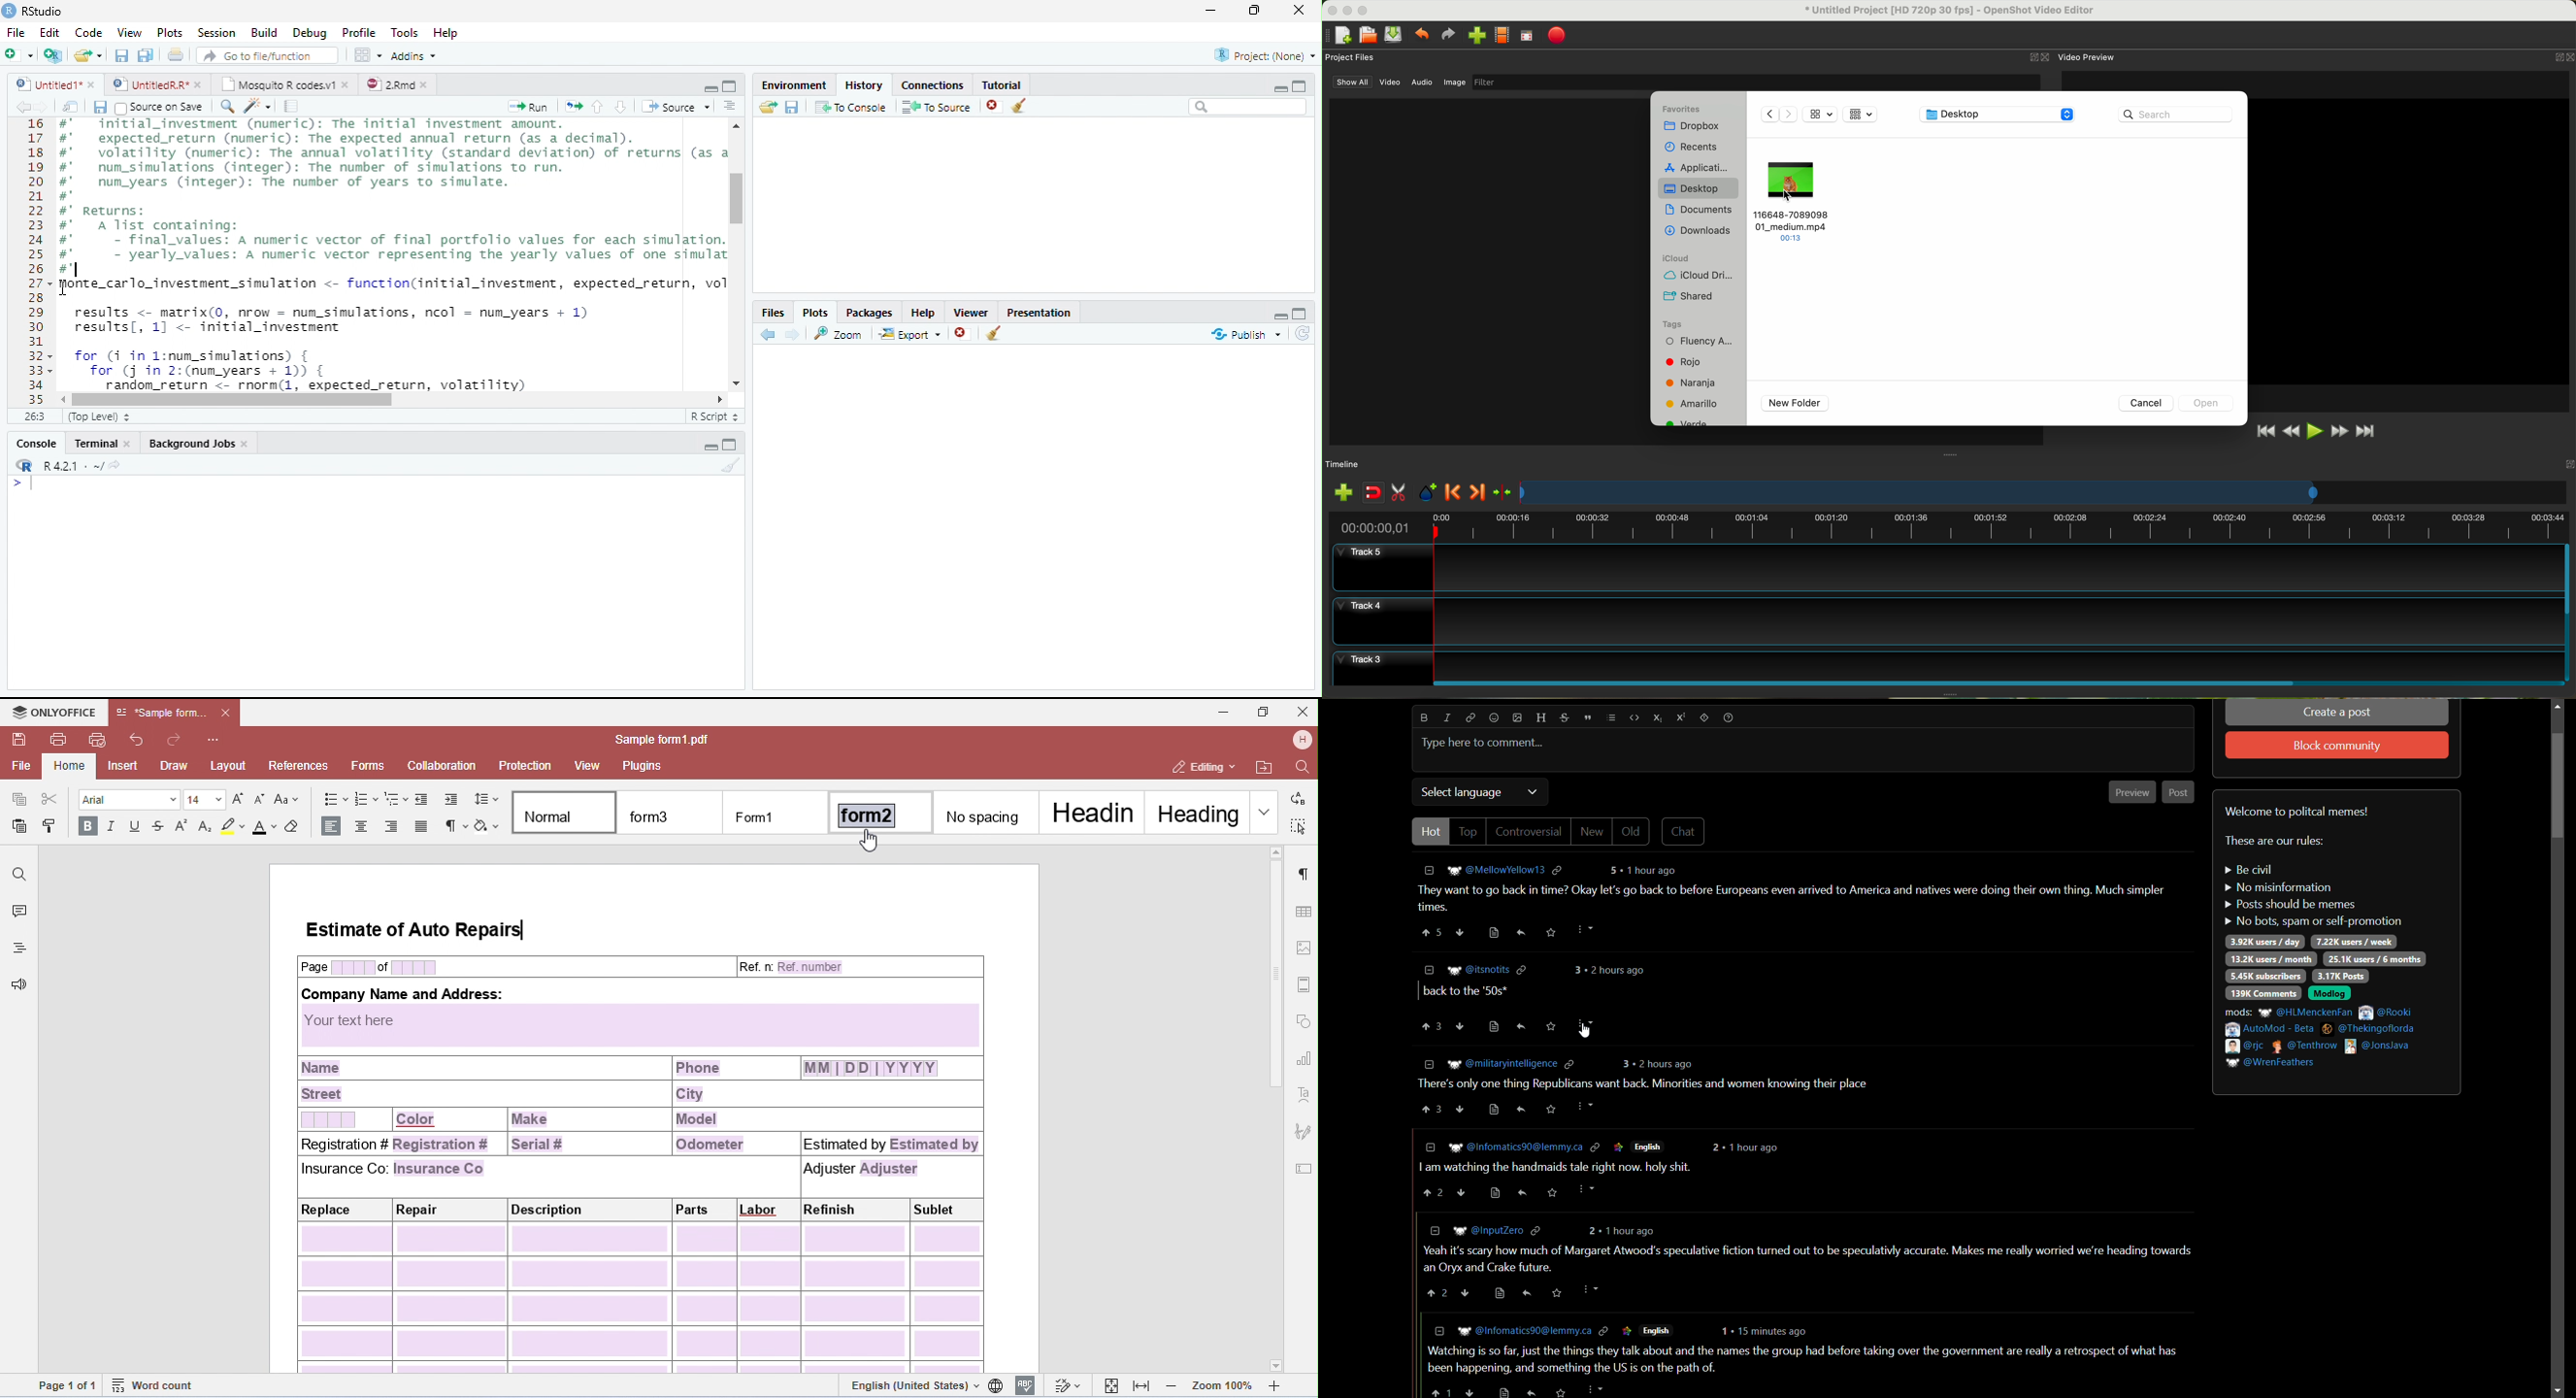 The image size is (2576, 1400). What do you see at coordinates (215, 32) in the screenshot?
I see `Session` at bounding box center [215, 32].